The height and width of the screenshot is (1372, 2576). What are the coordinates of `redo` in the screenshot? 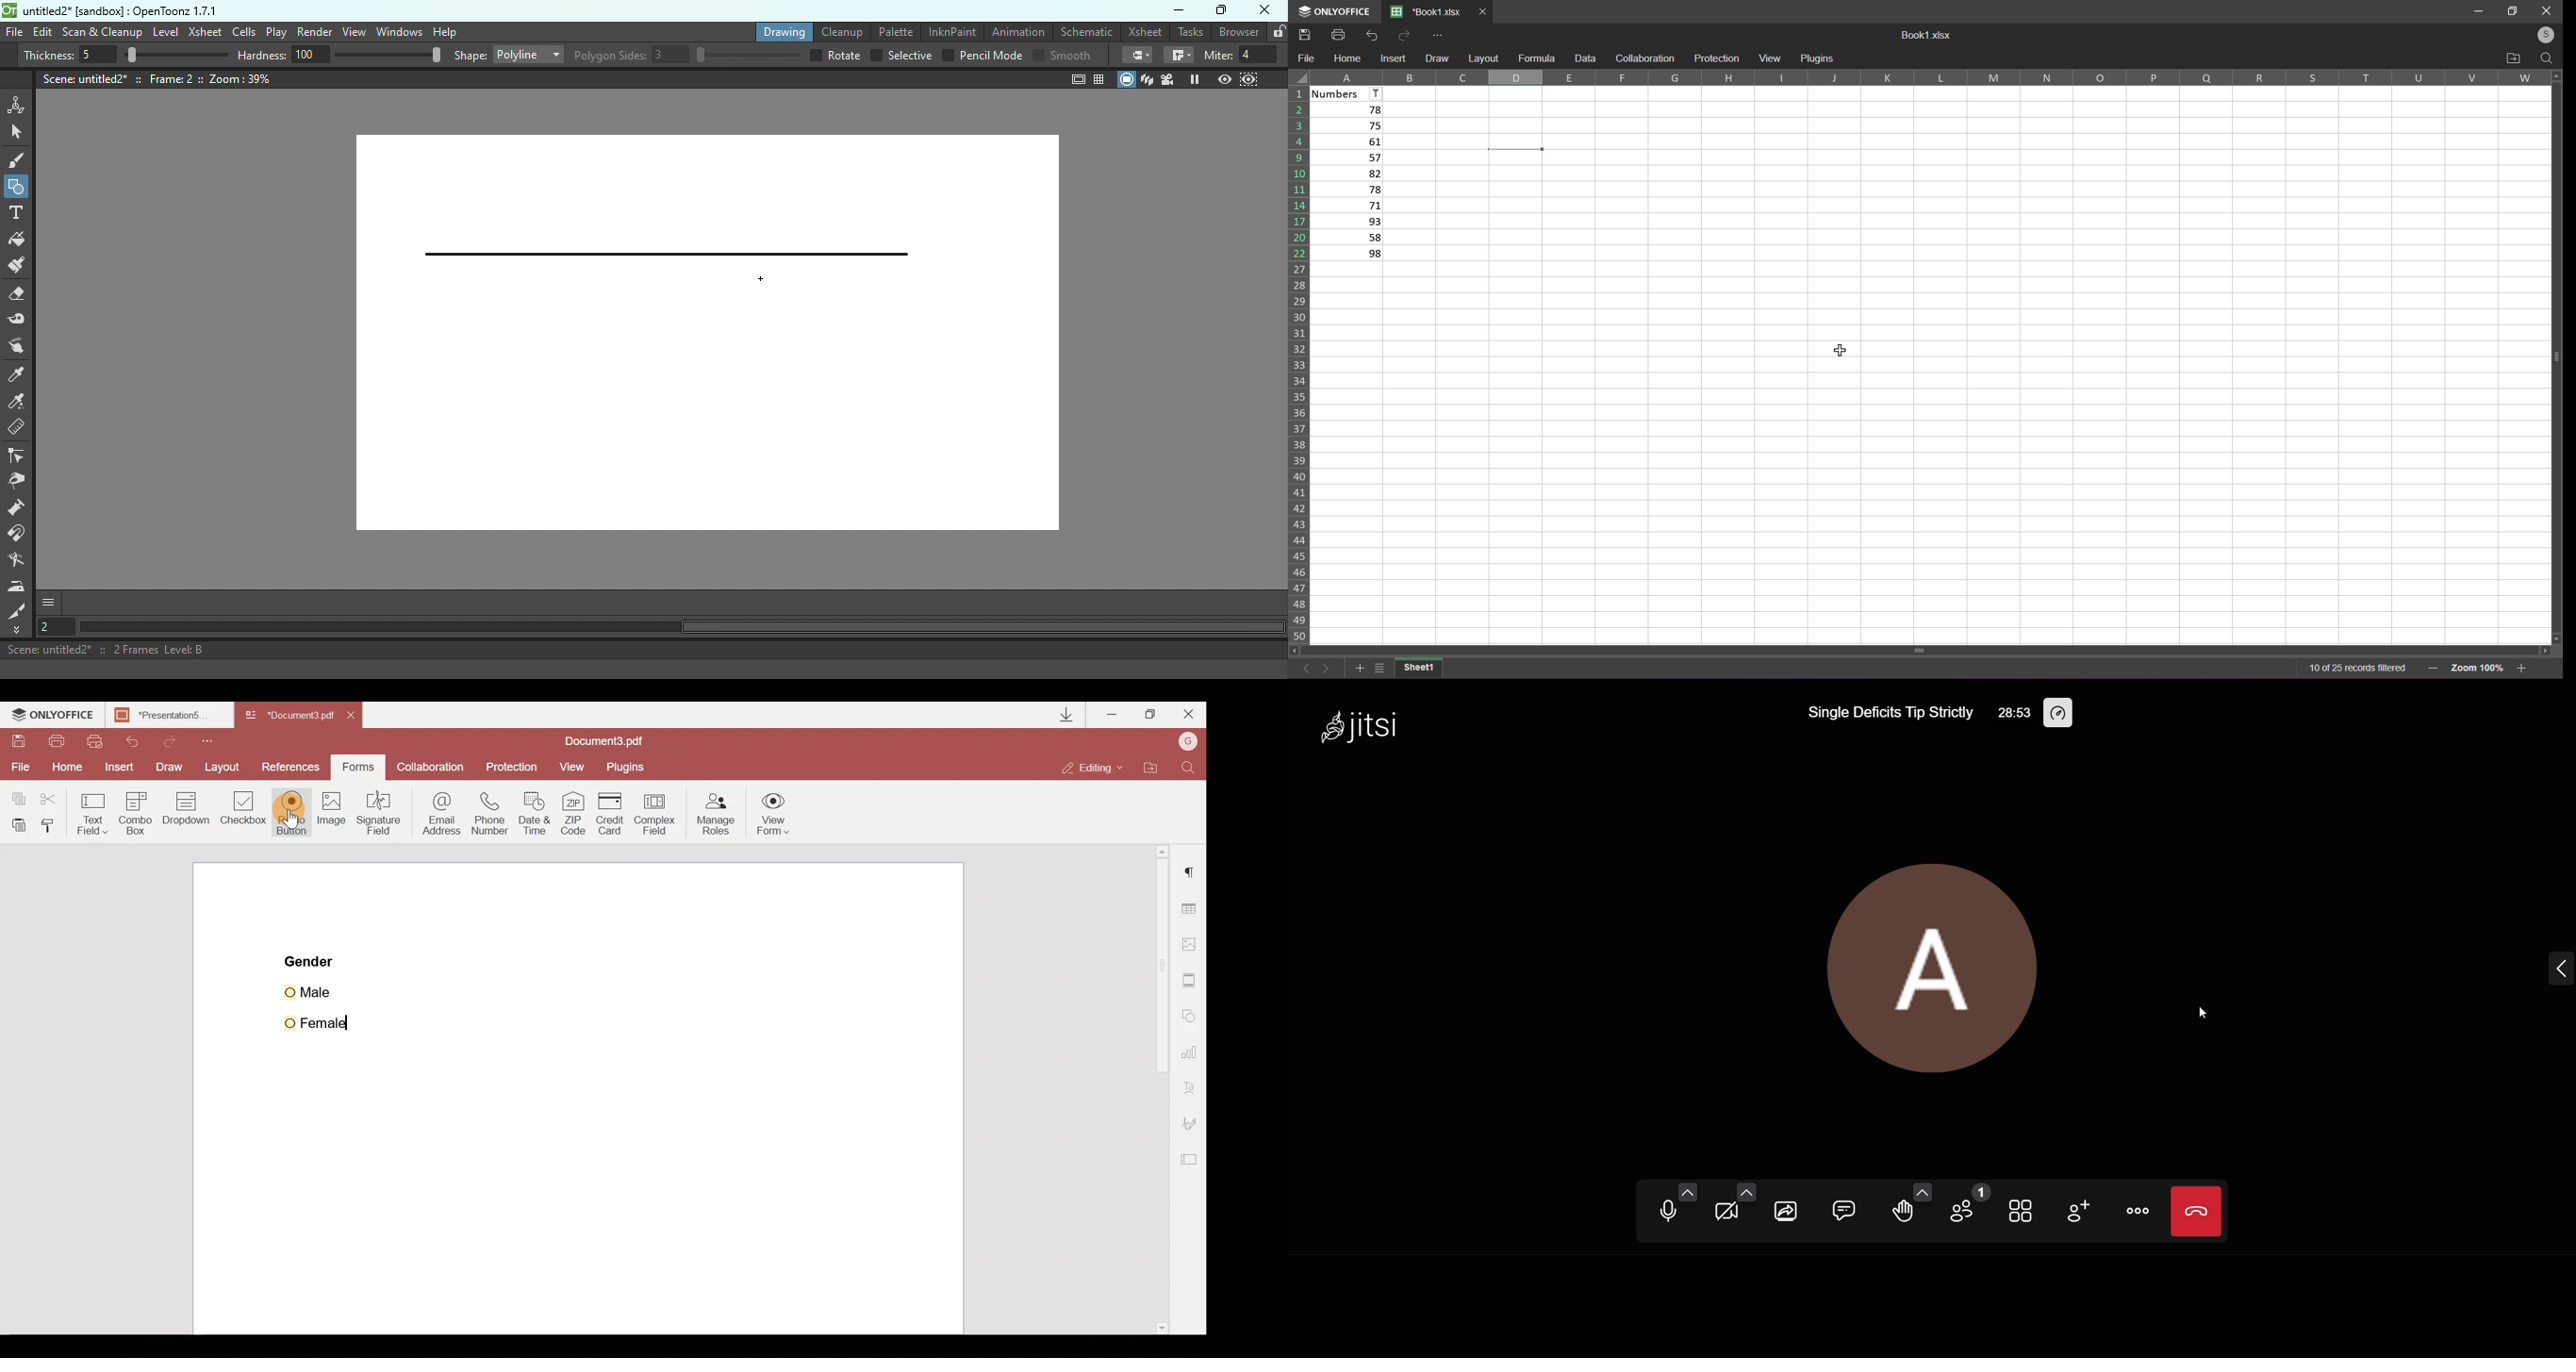 It's located at (1402, 35).